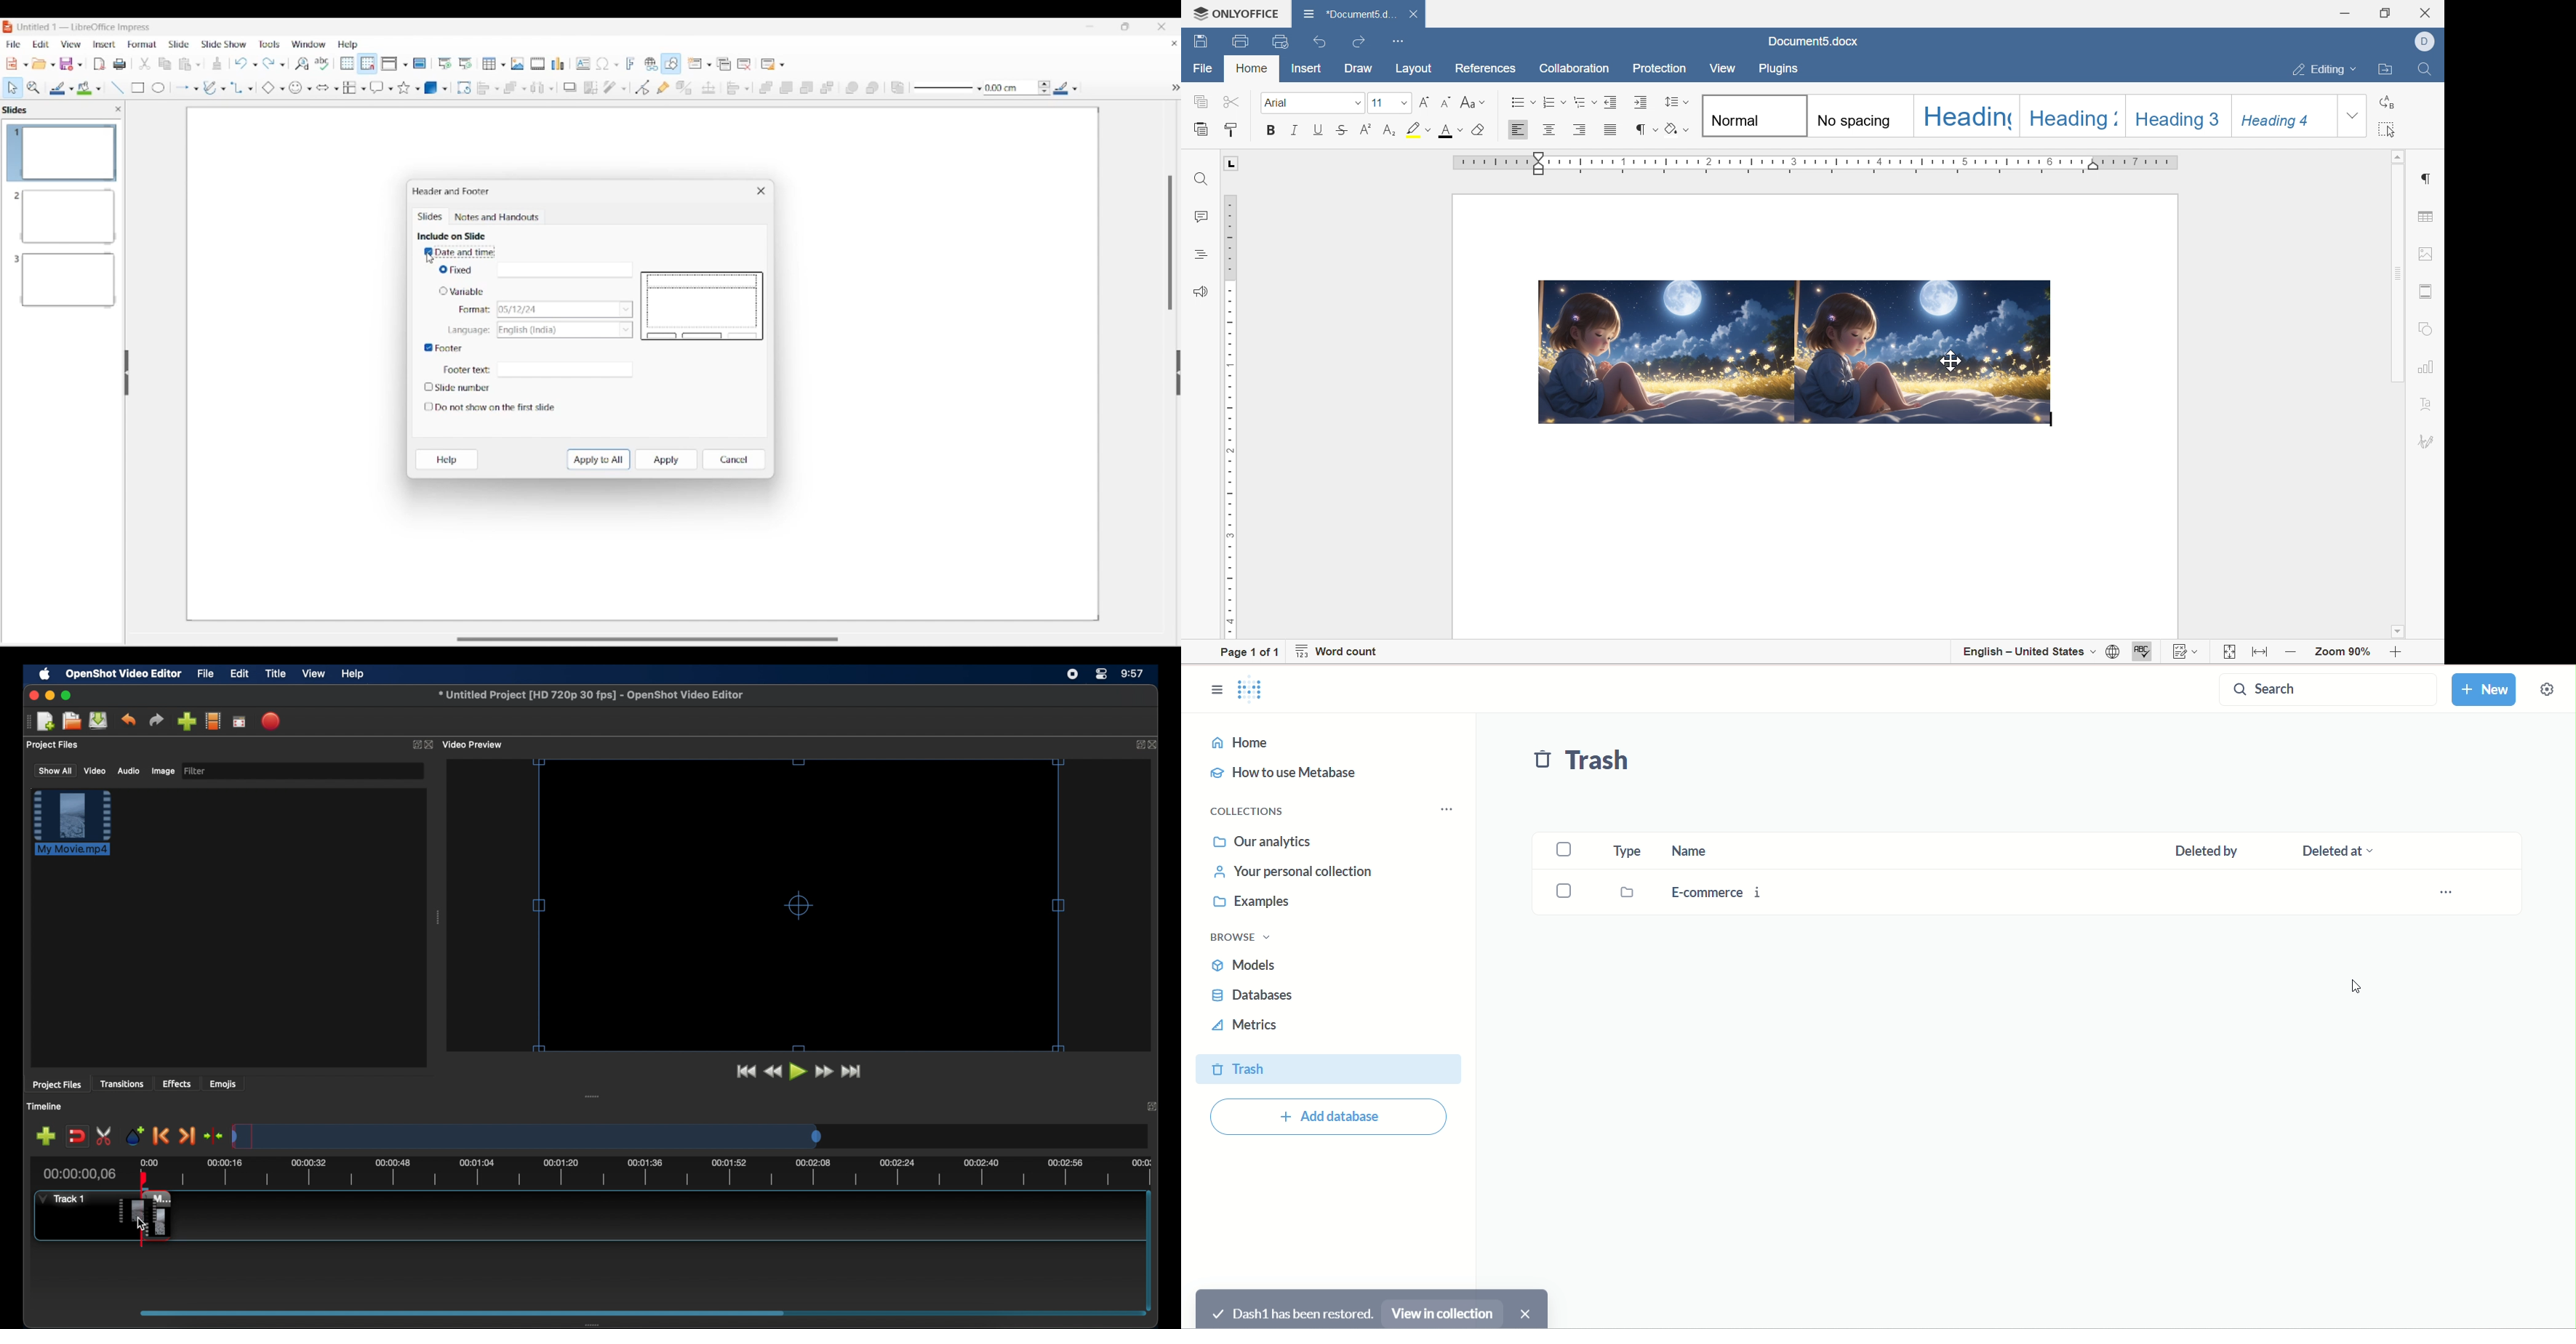 This screenshot has width=2576, height=1344. Describe the element at coordinates (217, 63) in the screenshot. I see `Download` at that location.